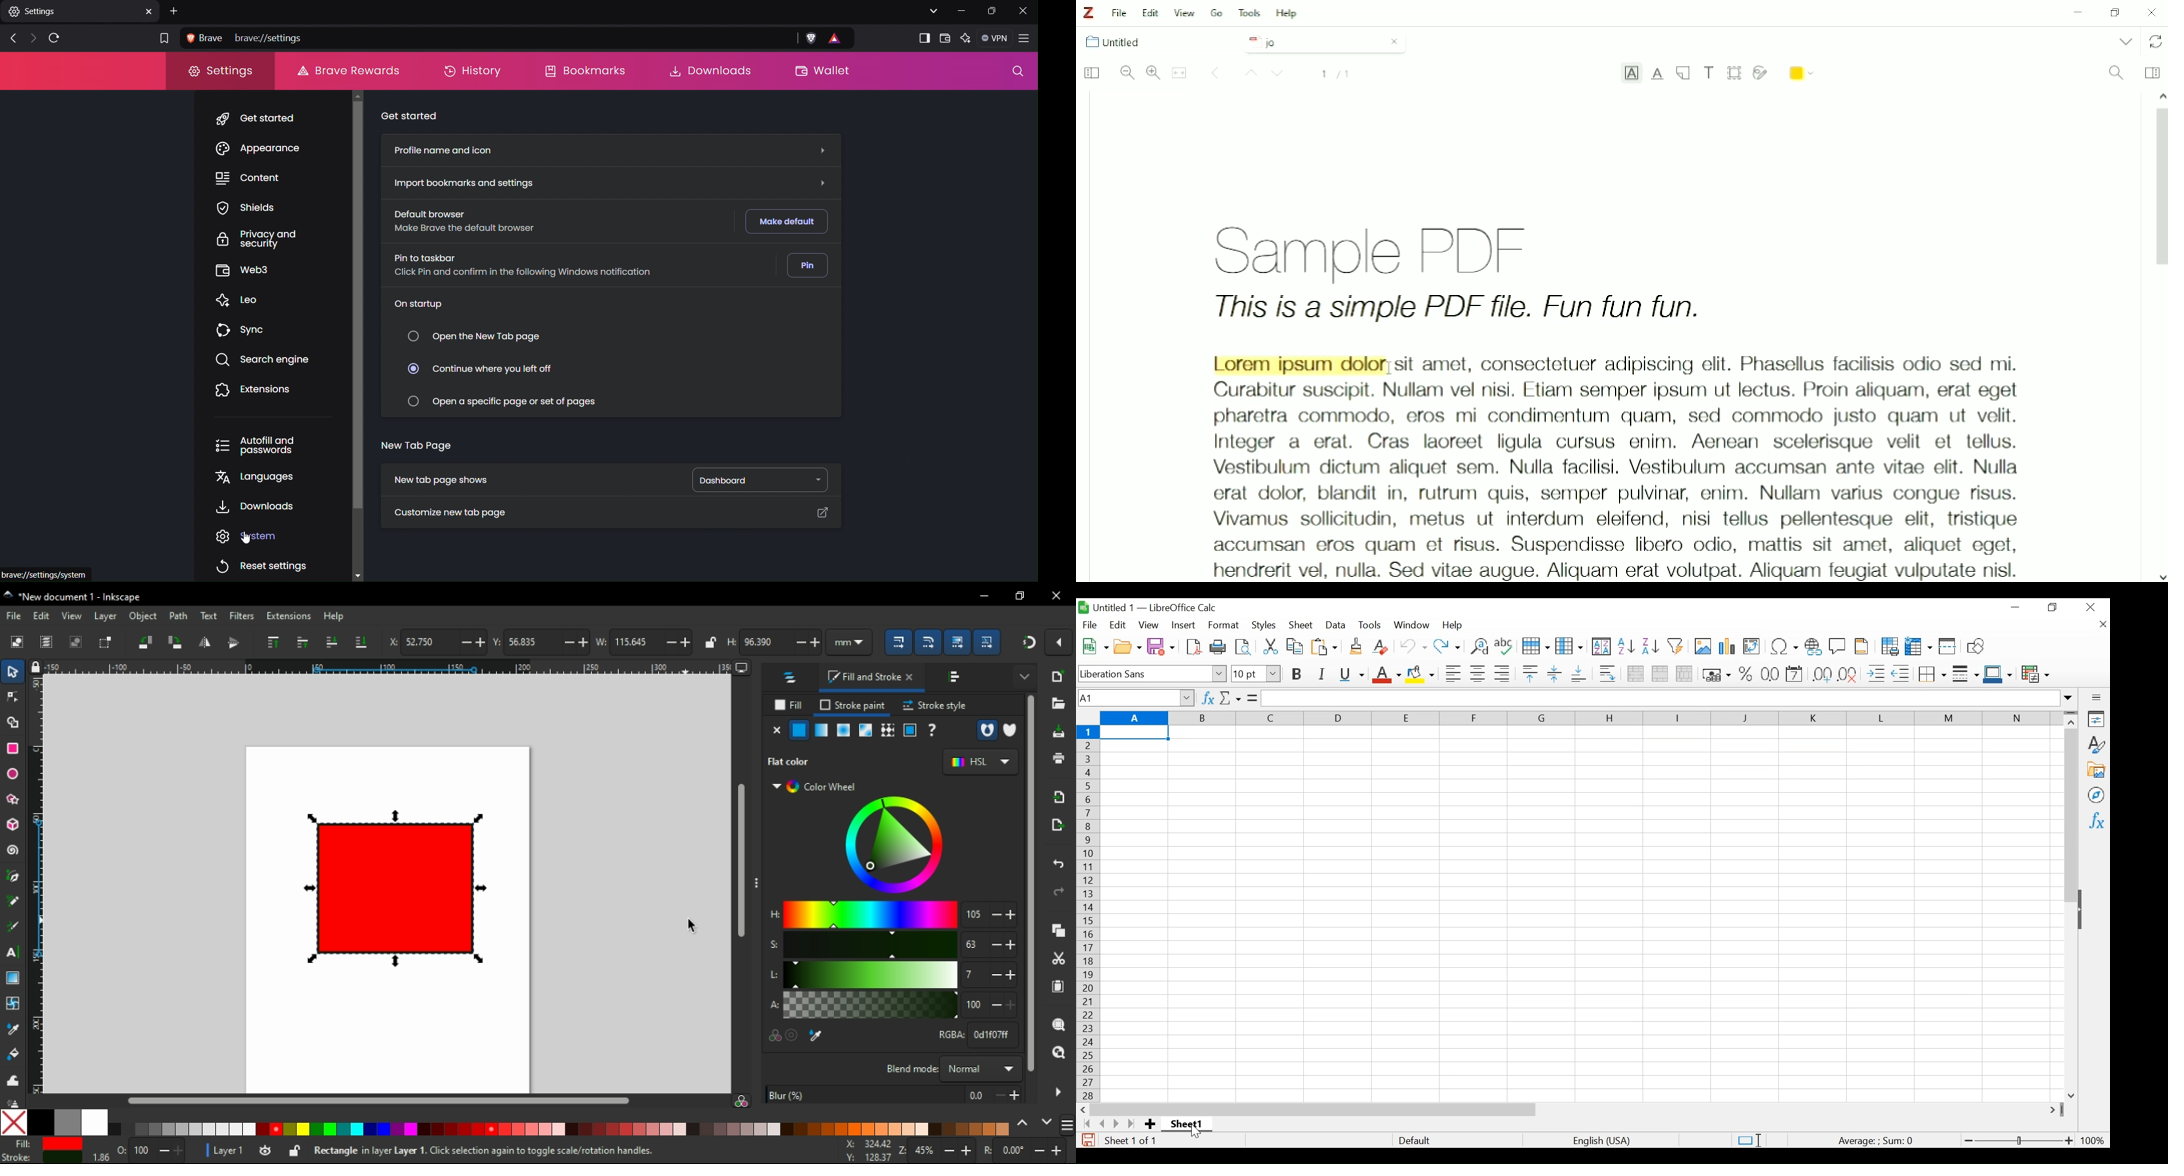 The image size is (2184, 1176). Describe the element at coordinates (1223, 625) in the screenshot. I see `Format` at that location.